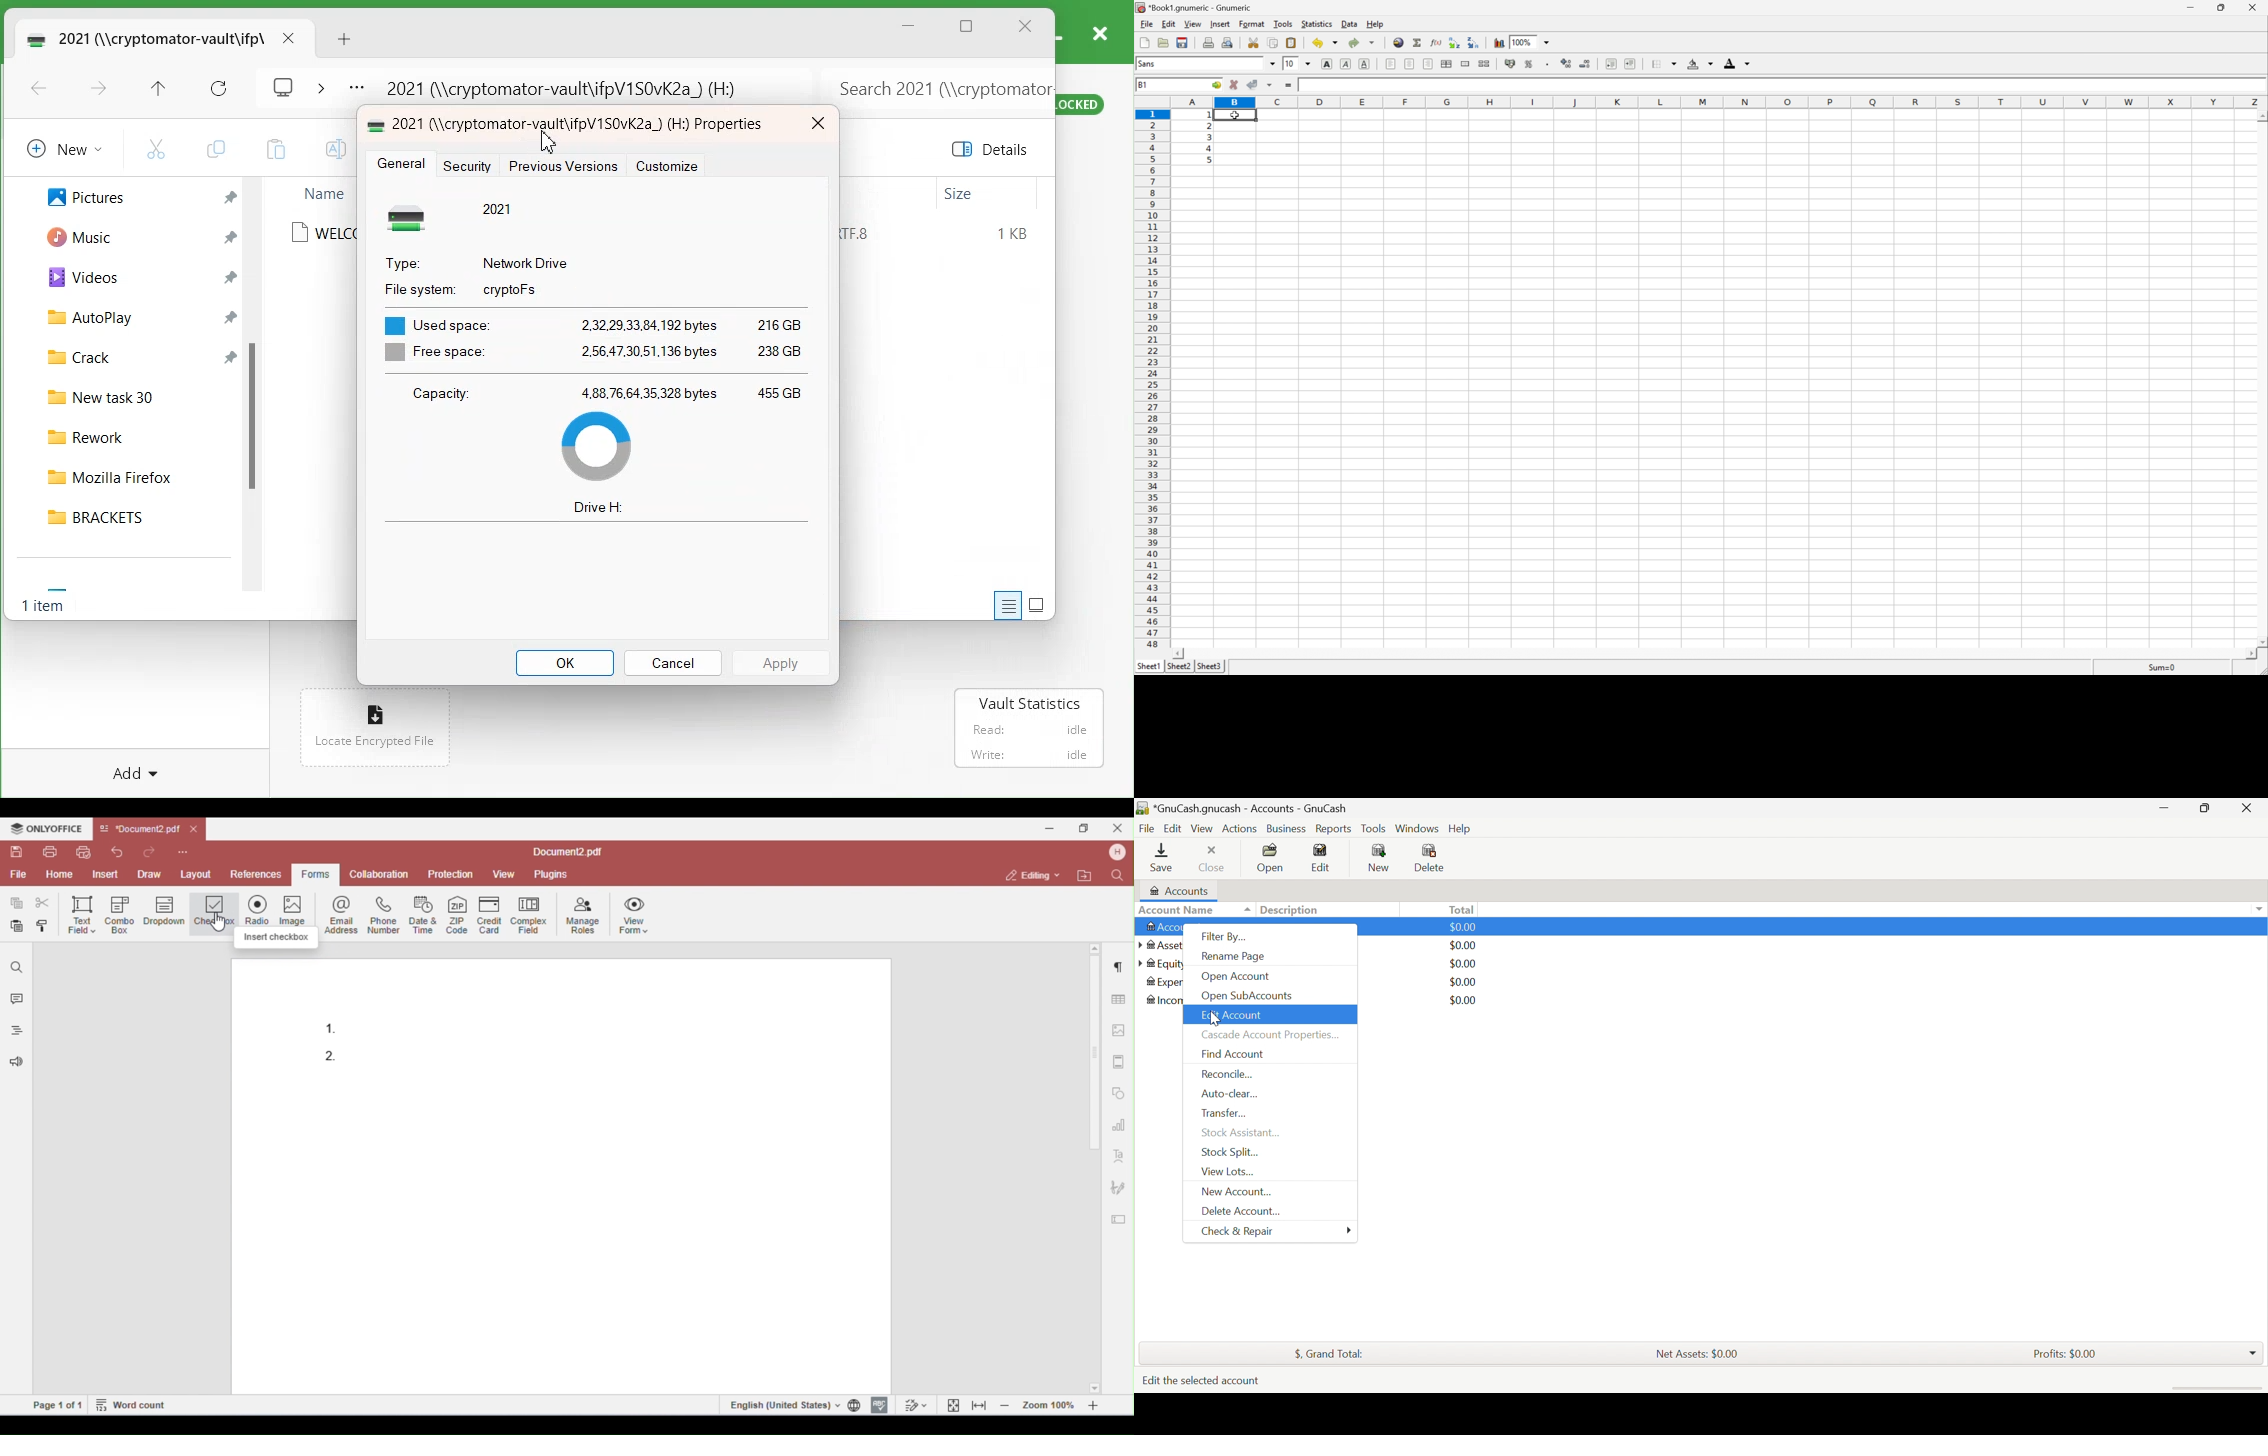 The width and height of the screenshot is (2268, 1456). I want to click on Sum=1, so click(2163, 669).